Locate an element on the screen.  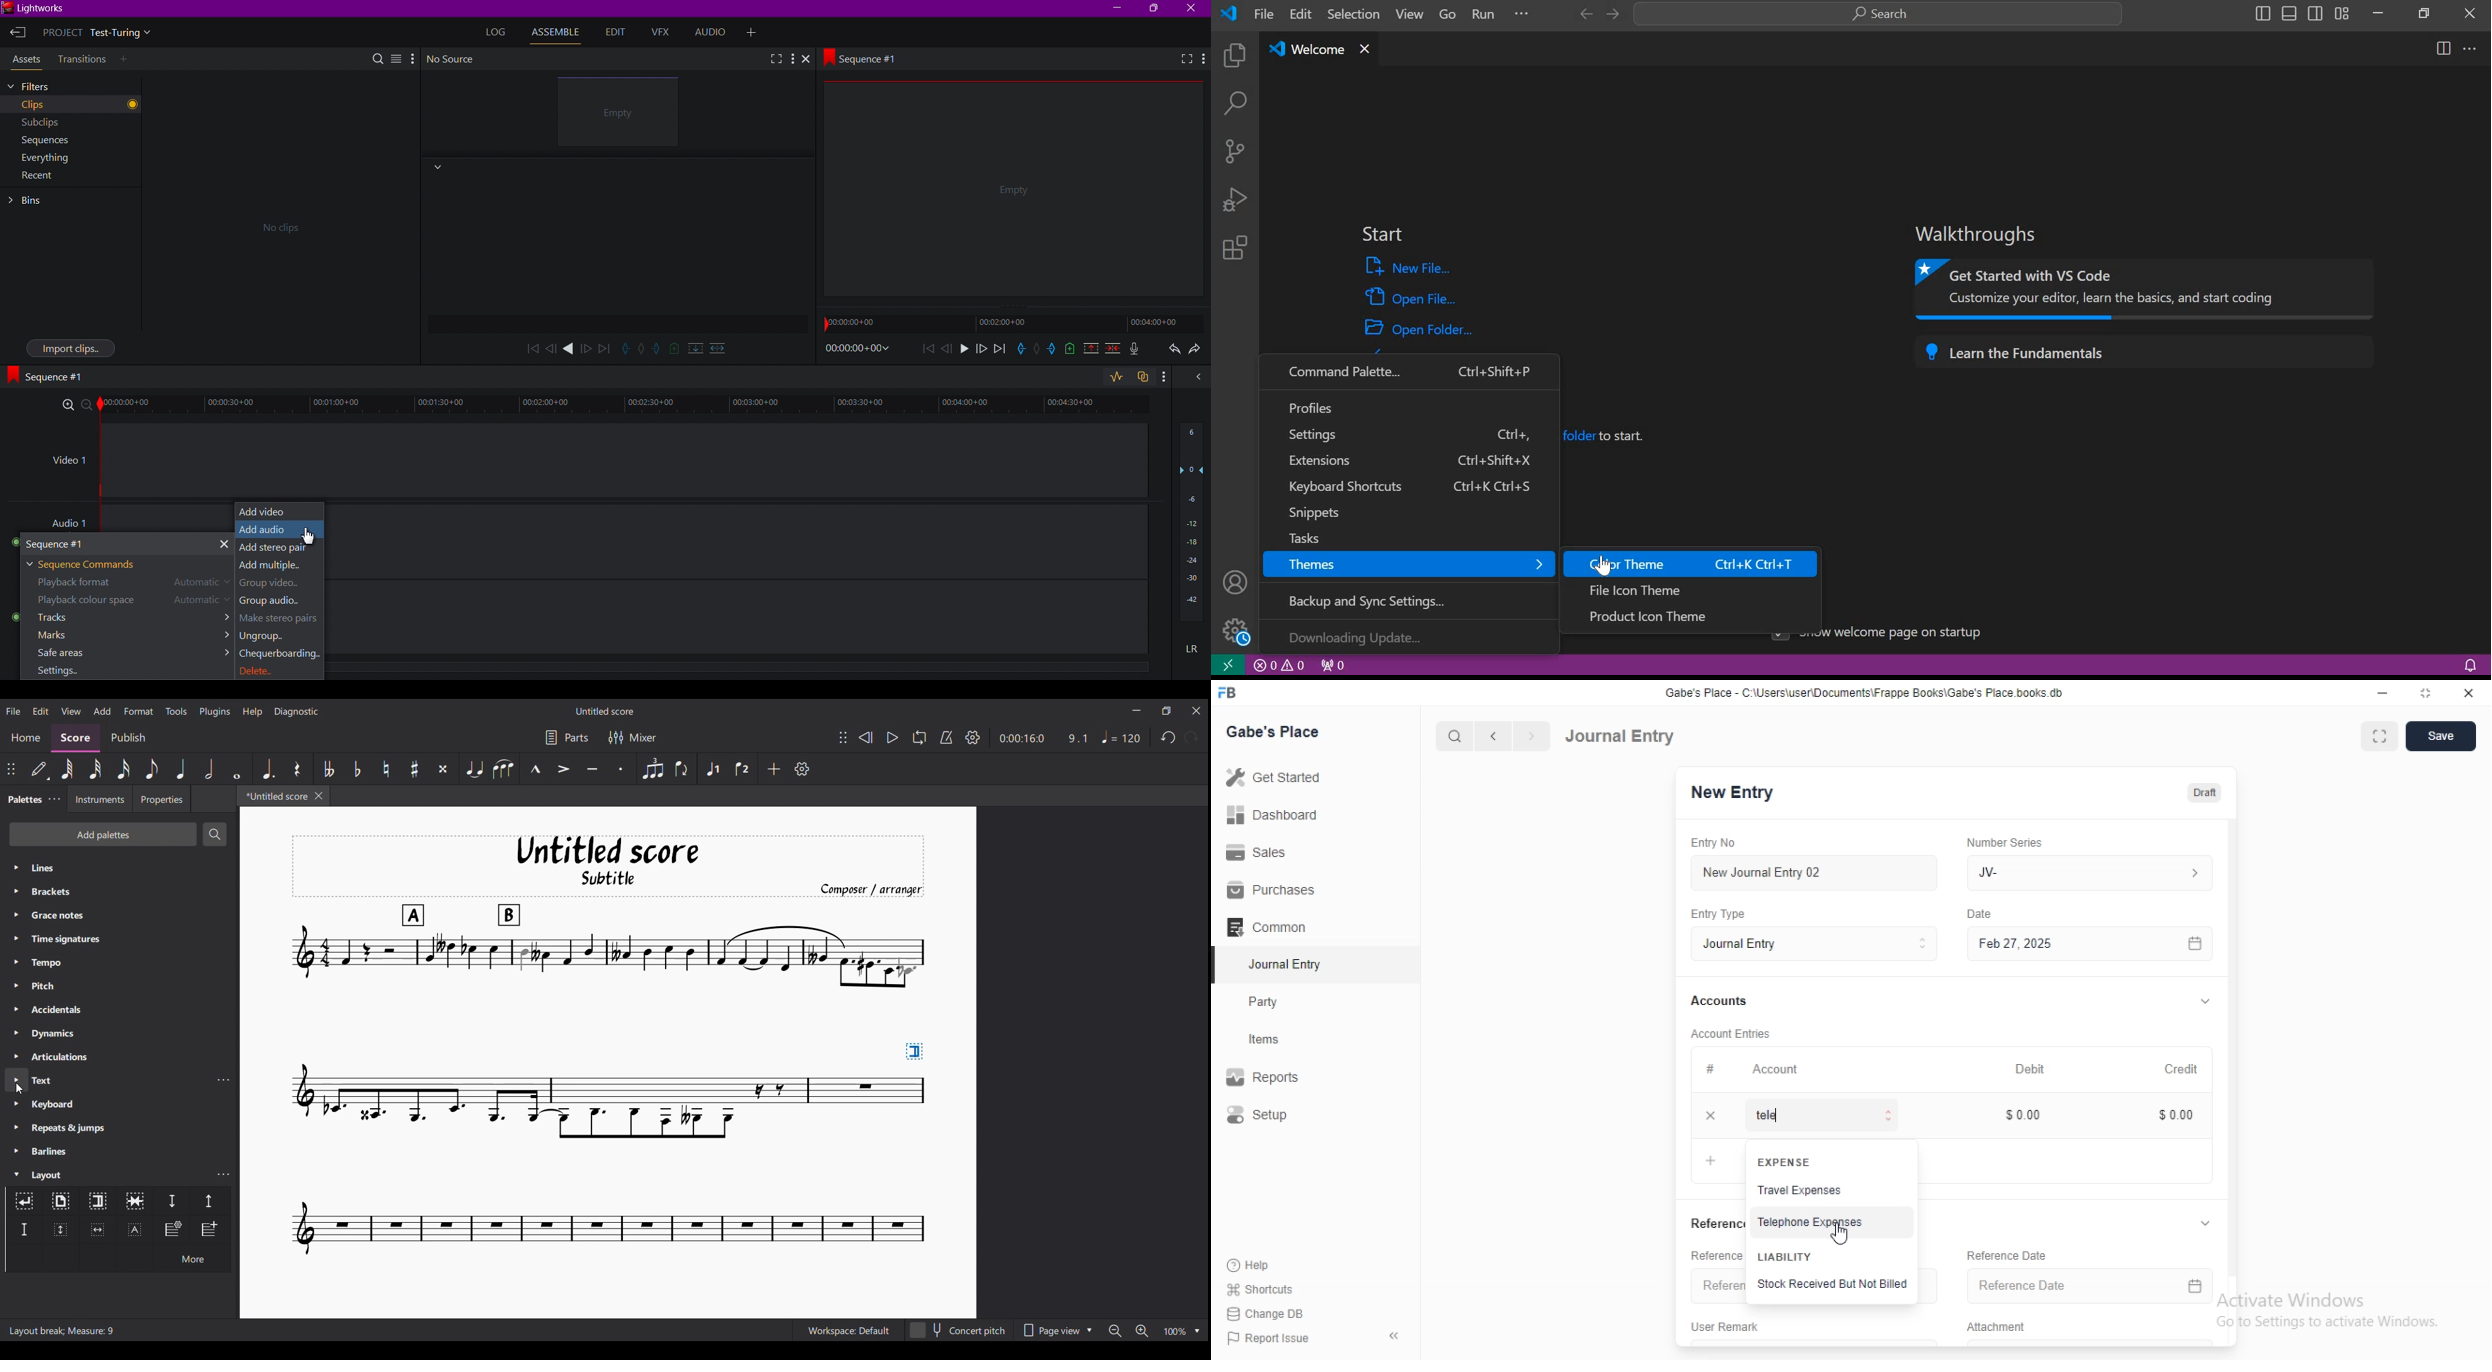
view is located at coordinates (1406, 17).